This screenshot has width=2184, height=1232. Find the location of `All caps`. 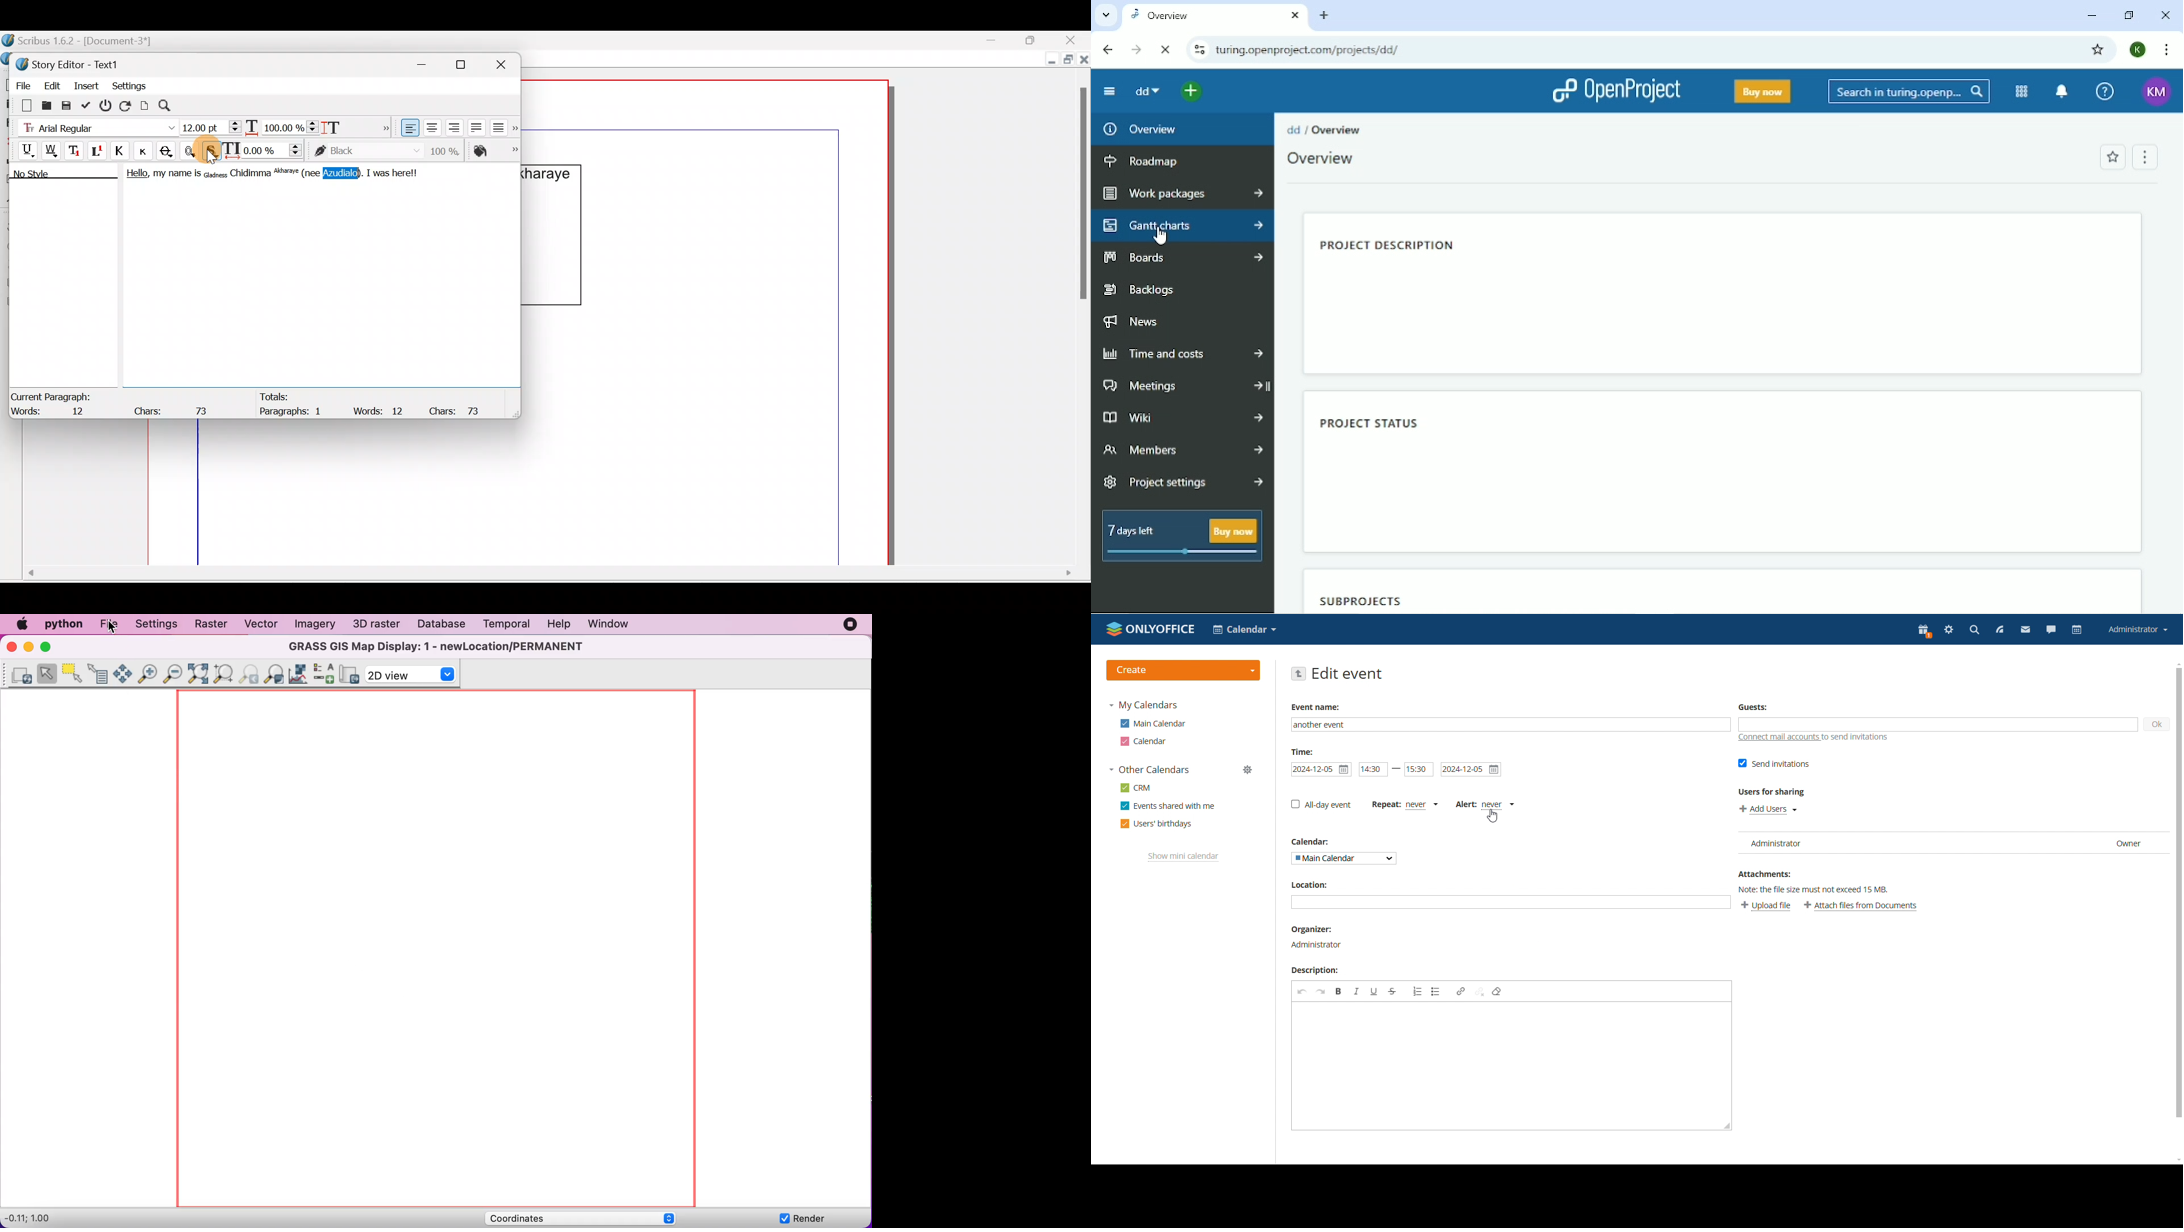

All caps is located at coordinates (122, 152).